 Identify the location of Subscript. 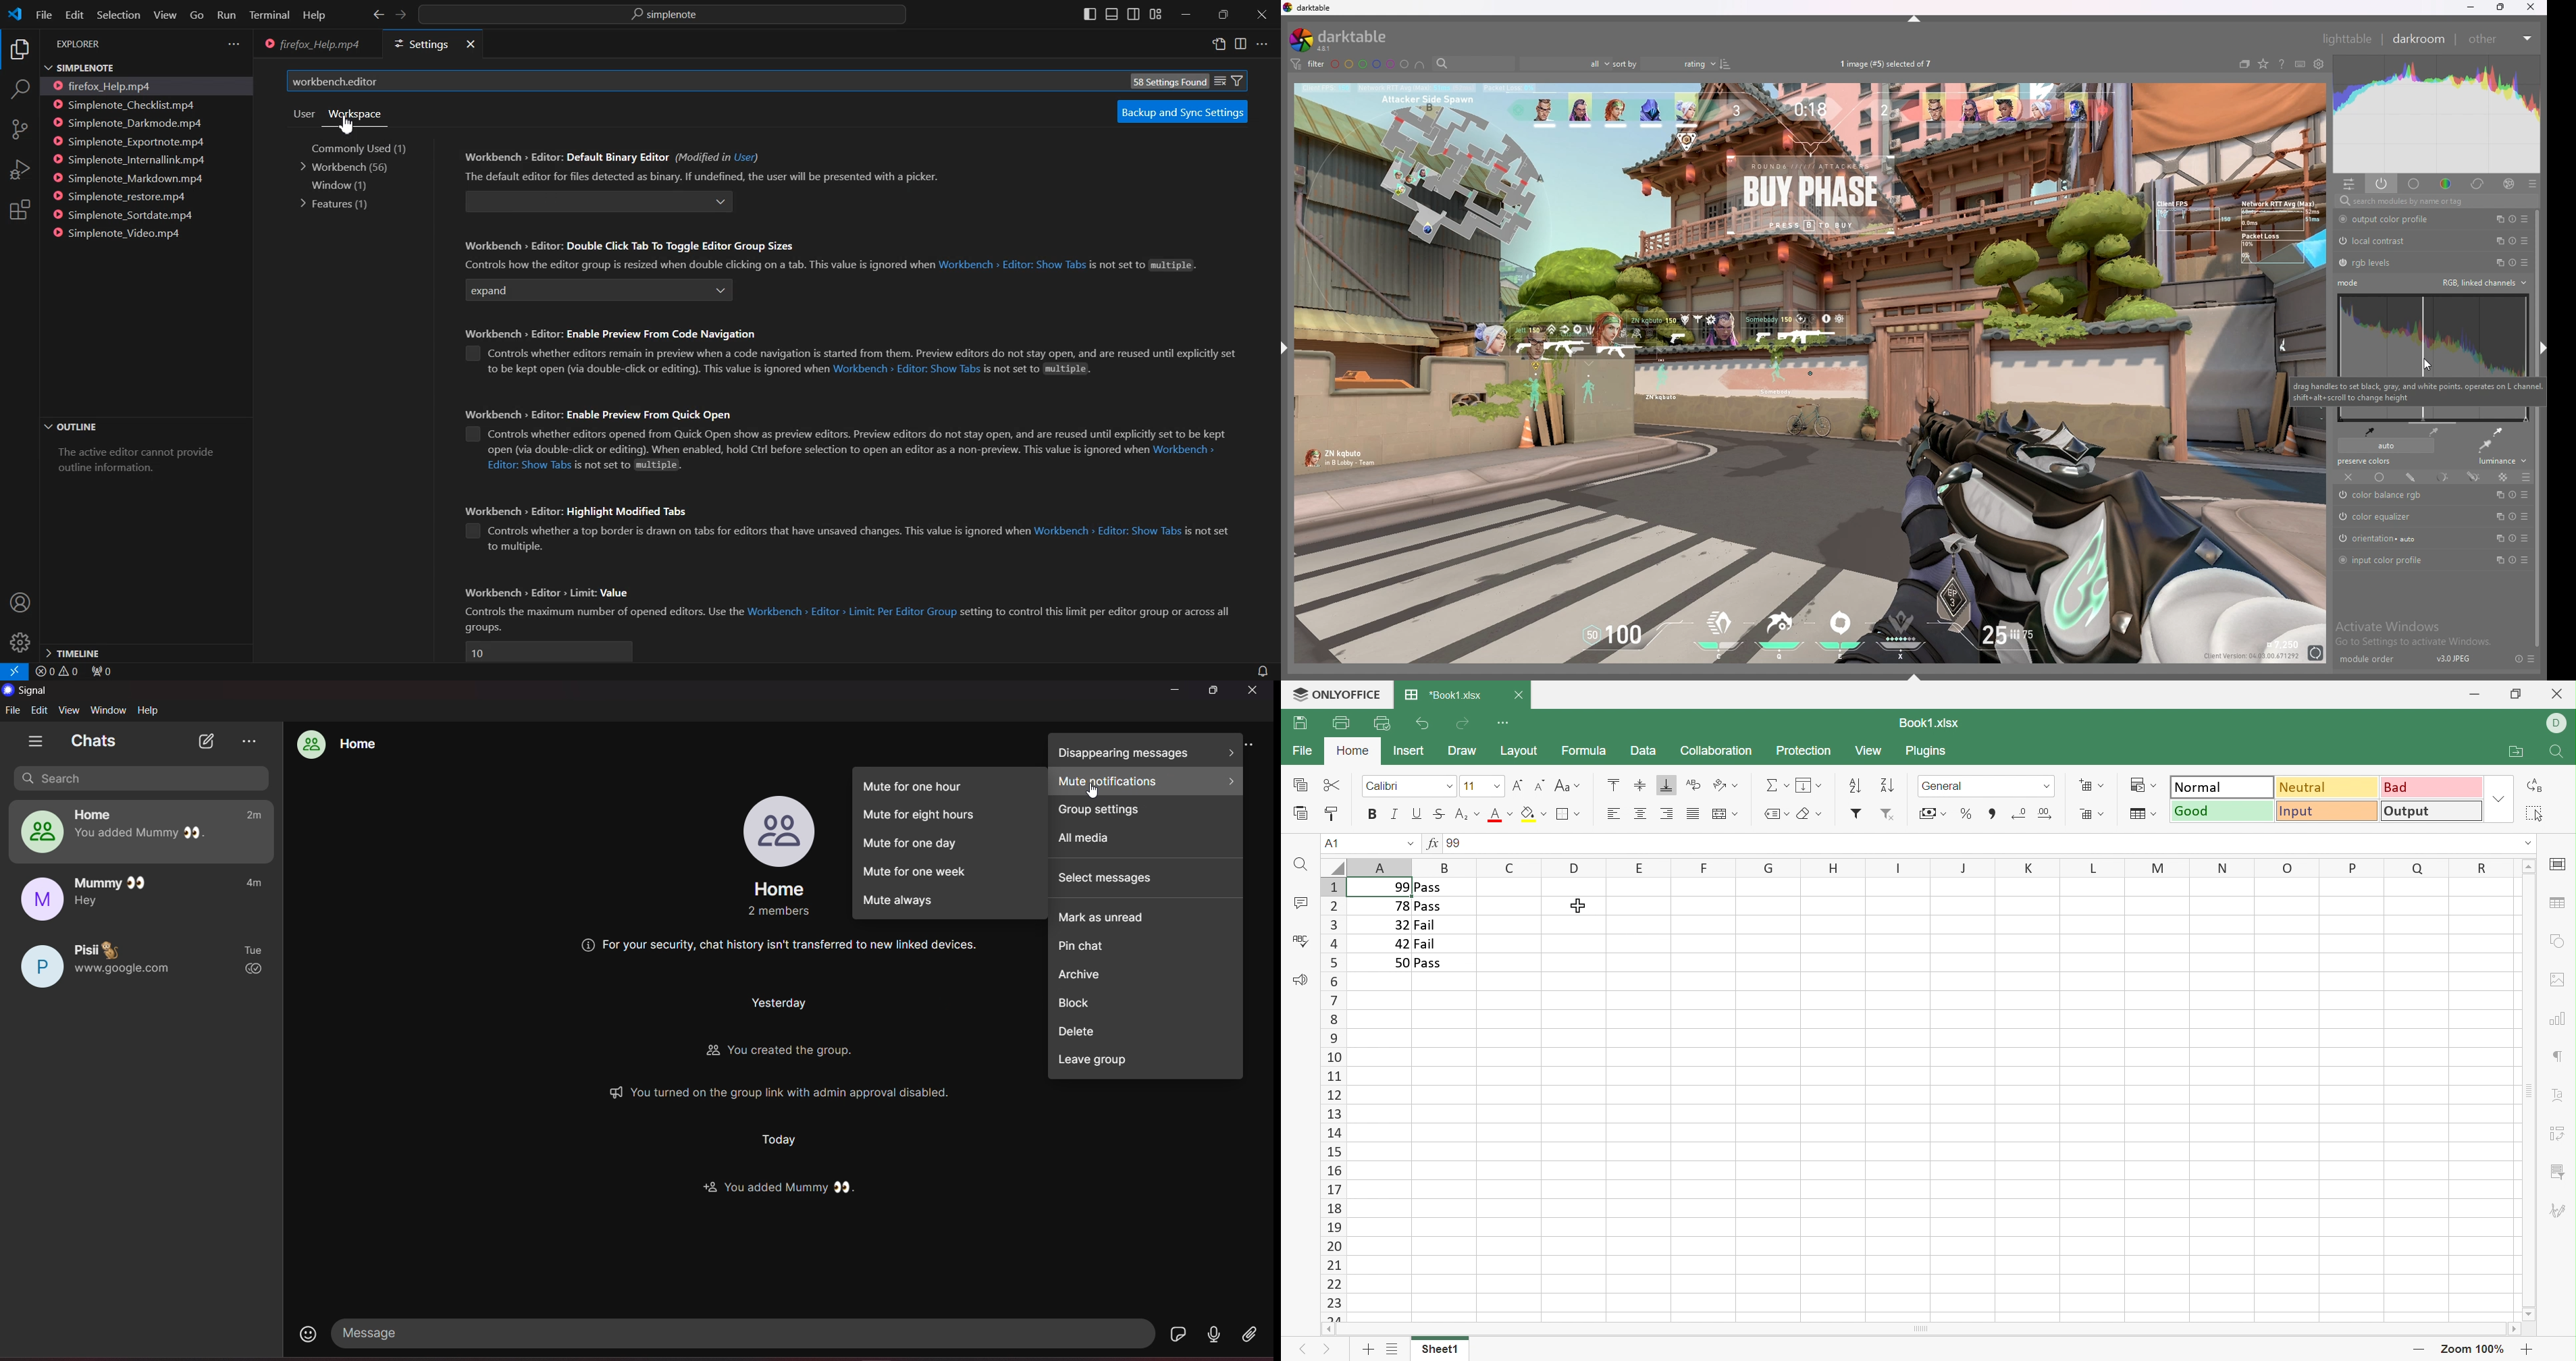
(1467, 816).